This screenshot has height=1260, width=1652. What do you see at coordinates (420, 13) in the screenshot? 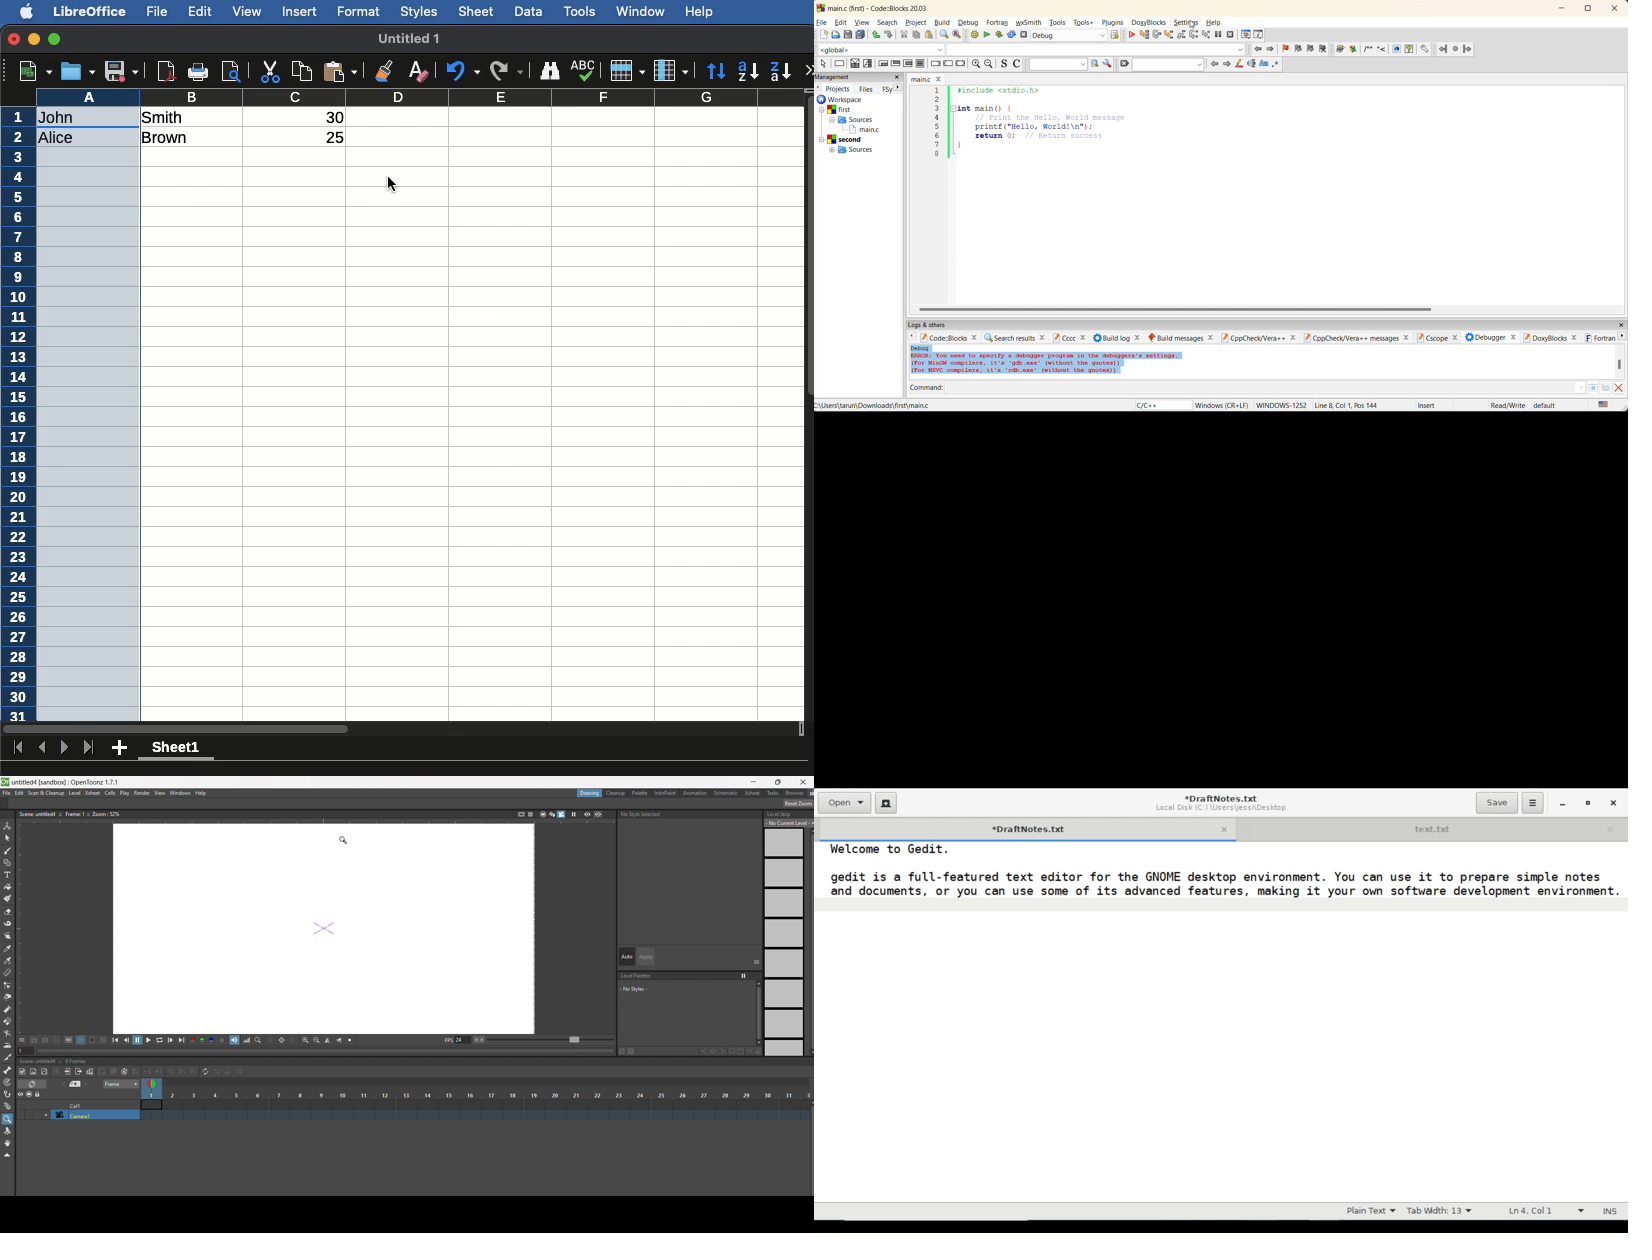
I see `Styles` at bounding box center [420, 13].